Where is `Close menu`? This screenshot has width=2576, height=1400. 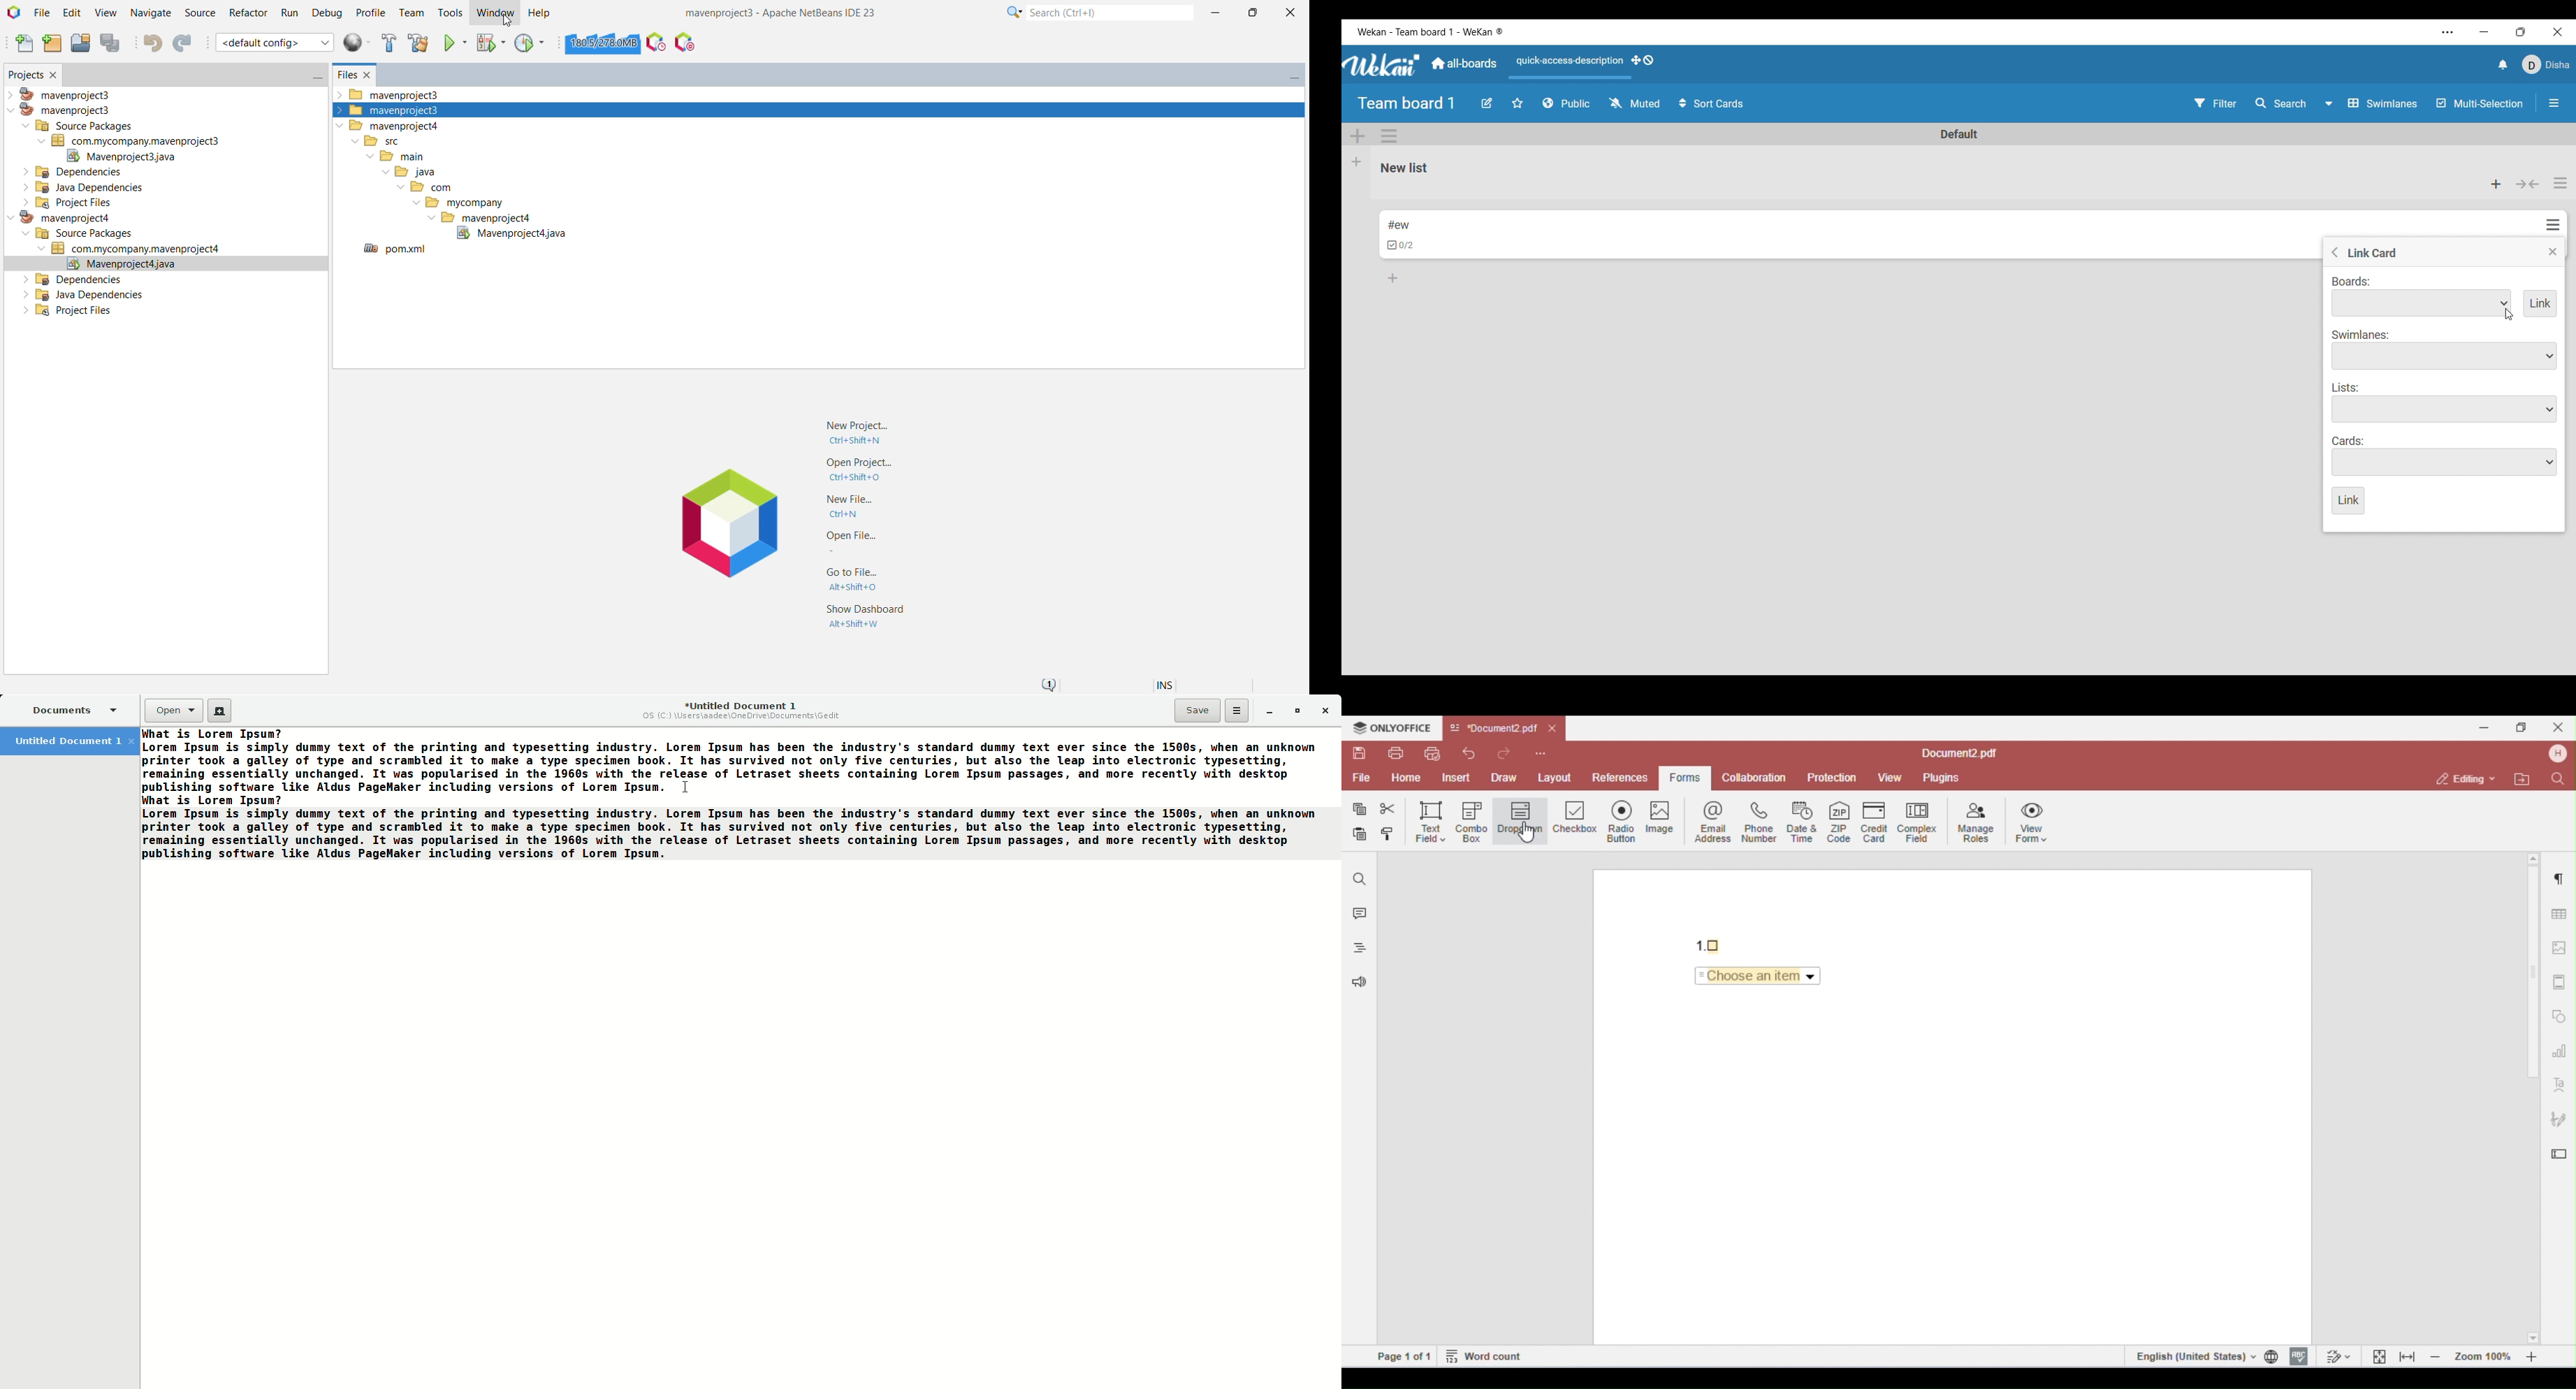 Close menu is located at coordinates (2553, 251).